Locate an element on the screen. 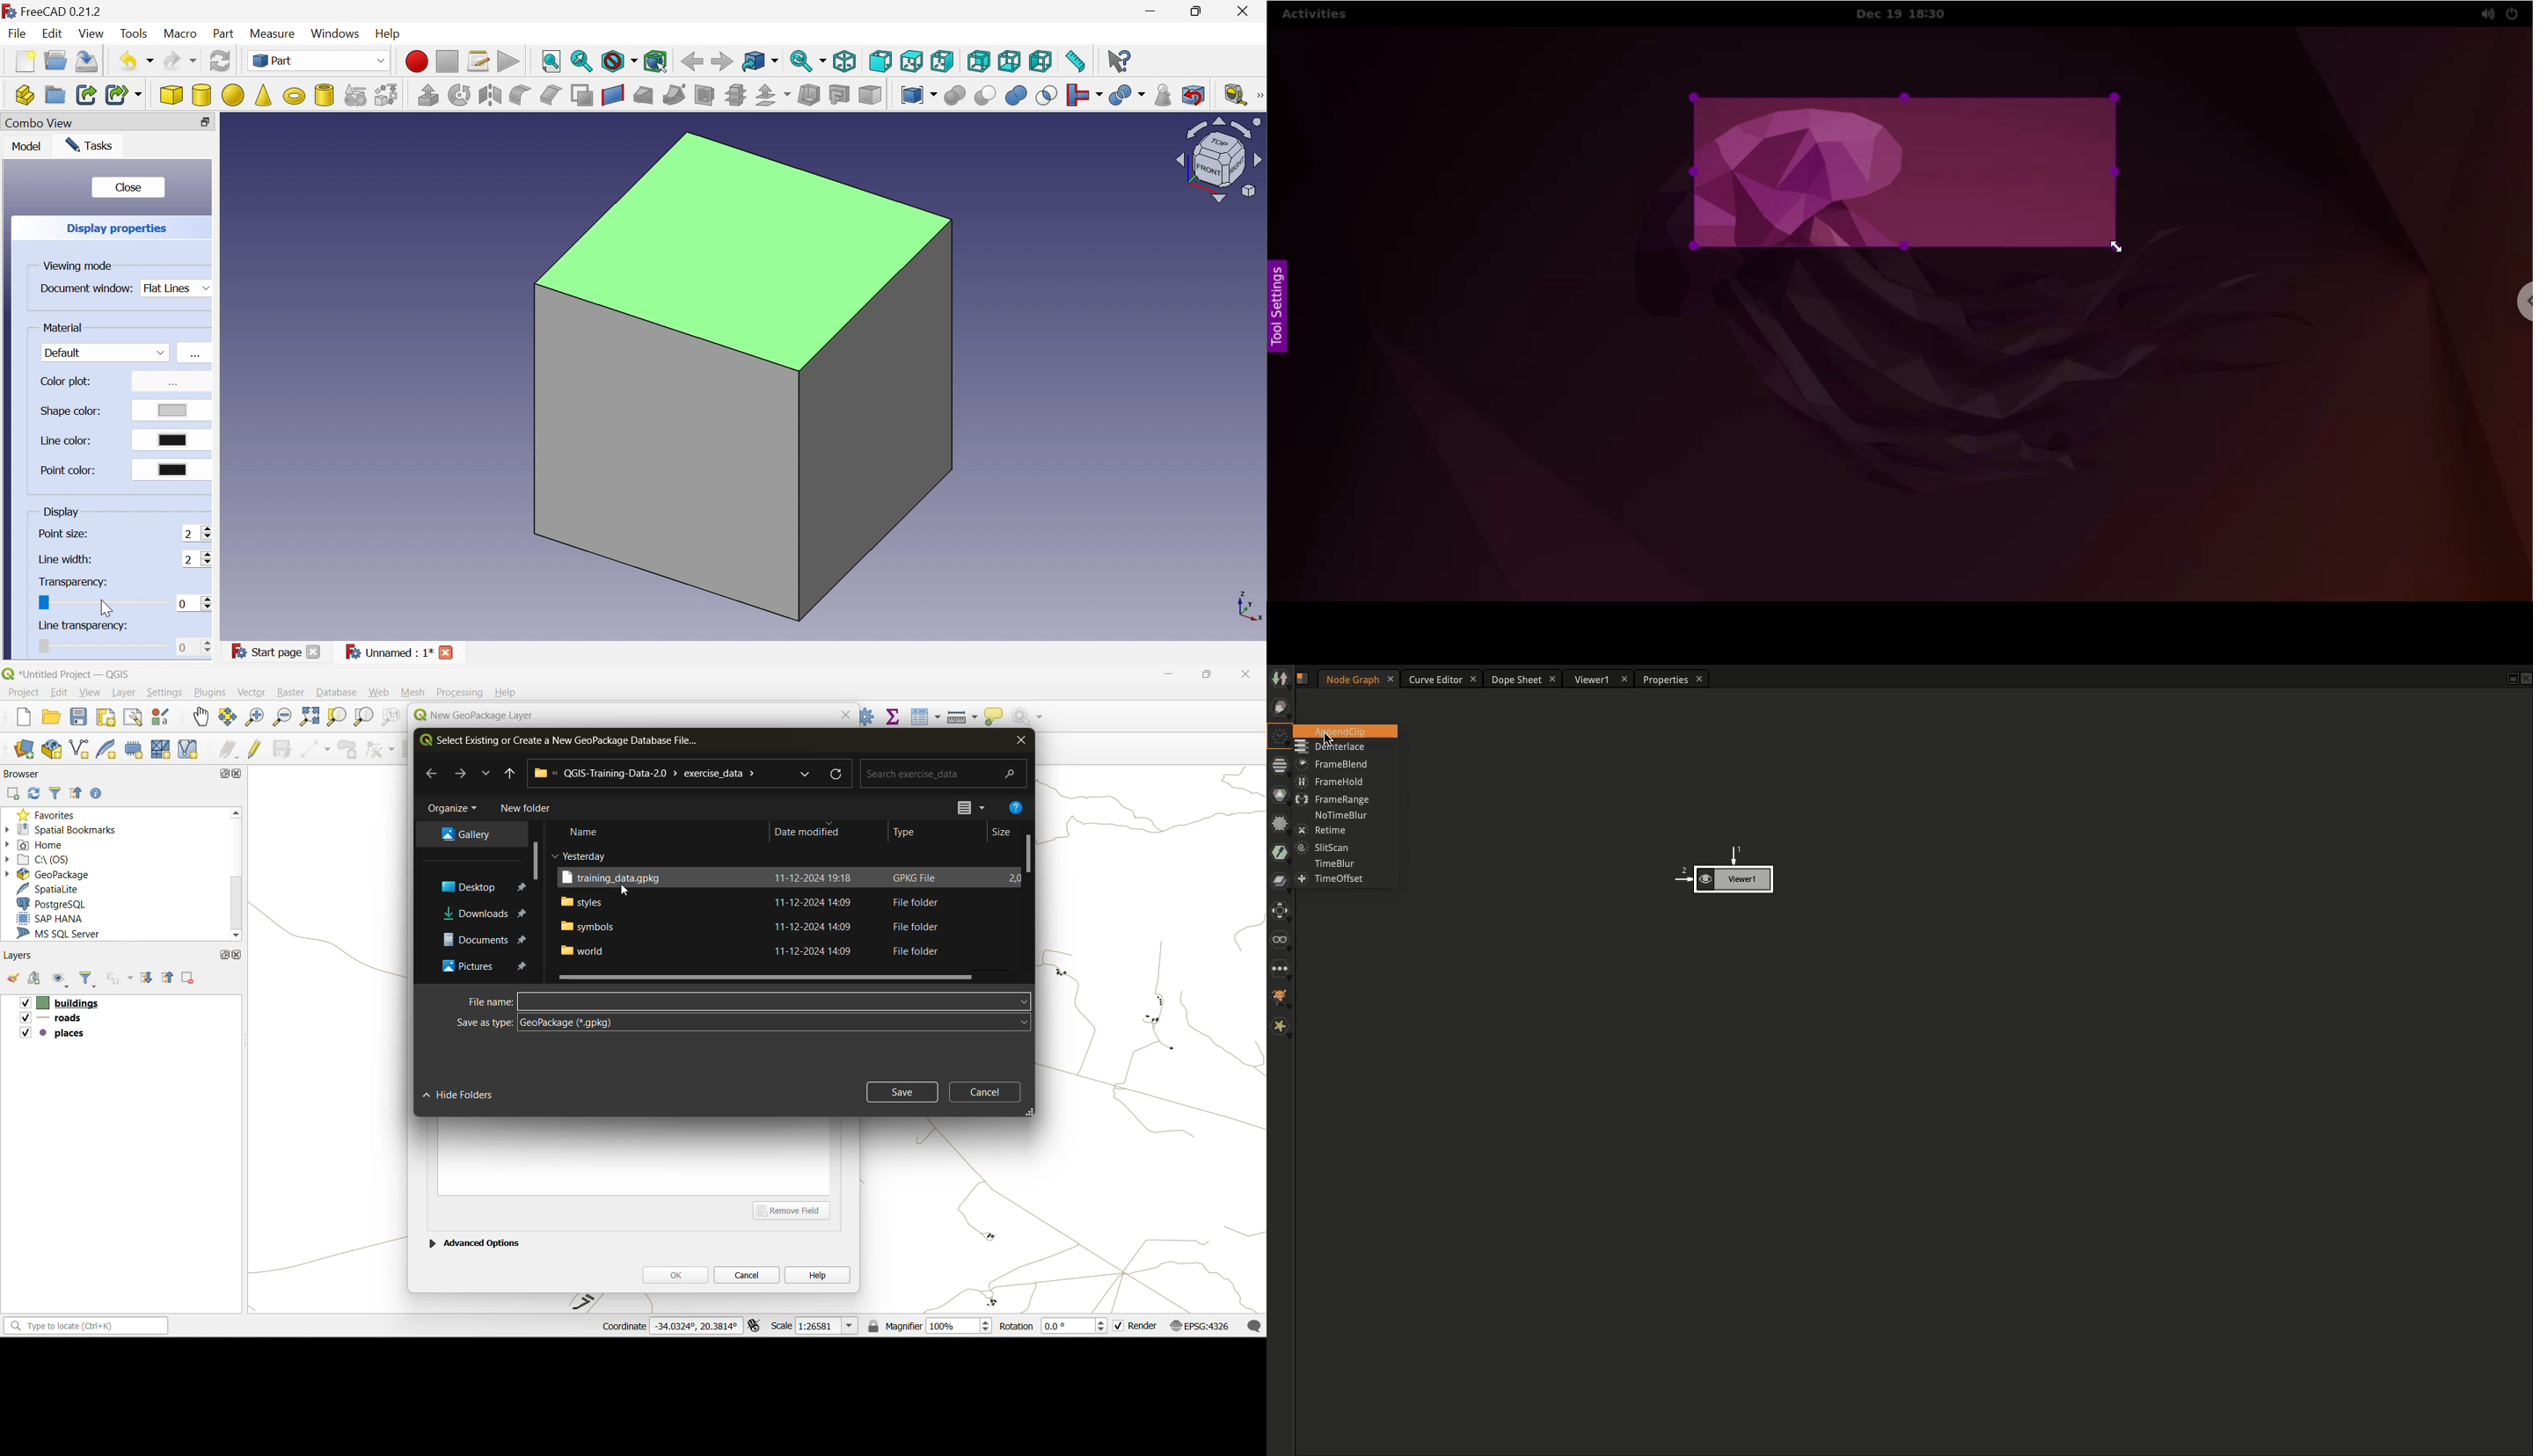  maximize is located at coordinates (1206, 677).